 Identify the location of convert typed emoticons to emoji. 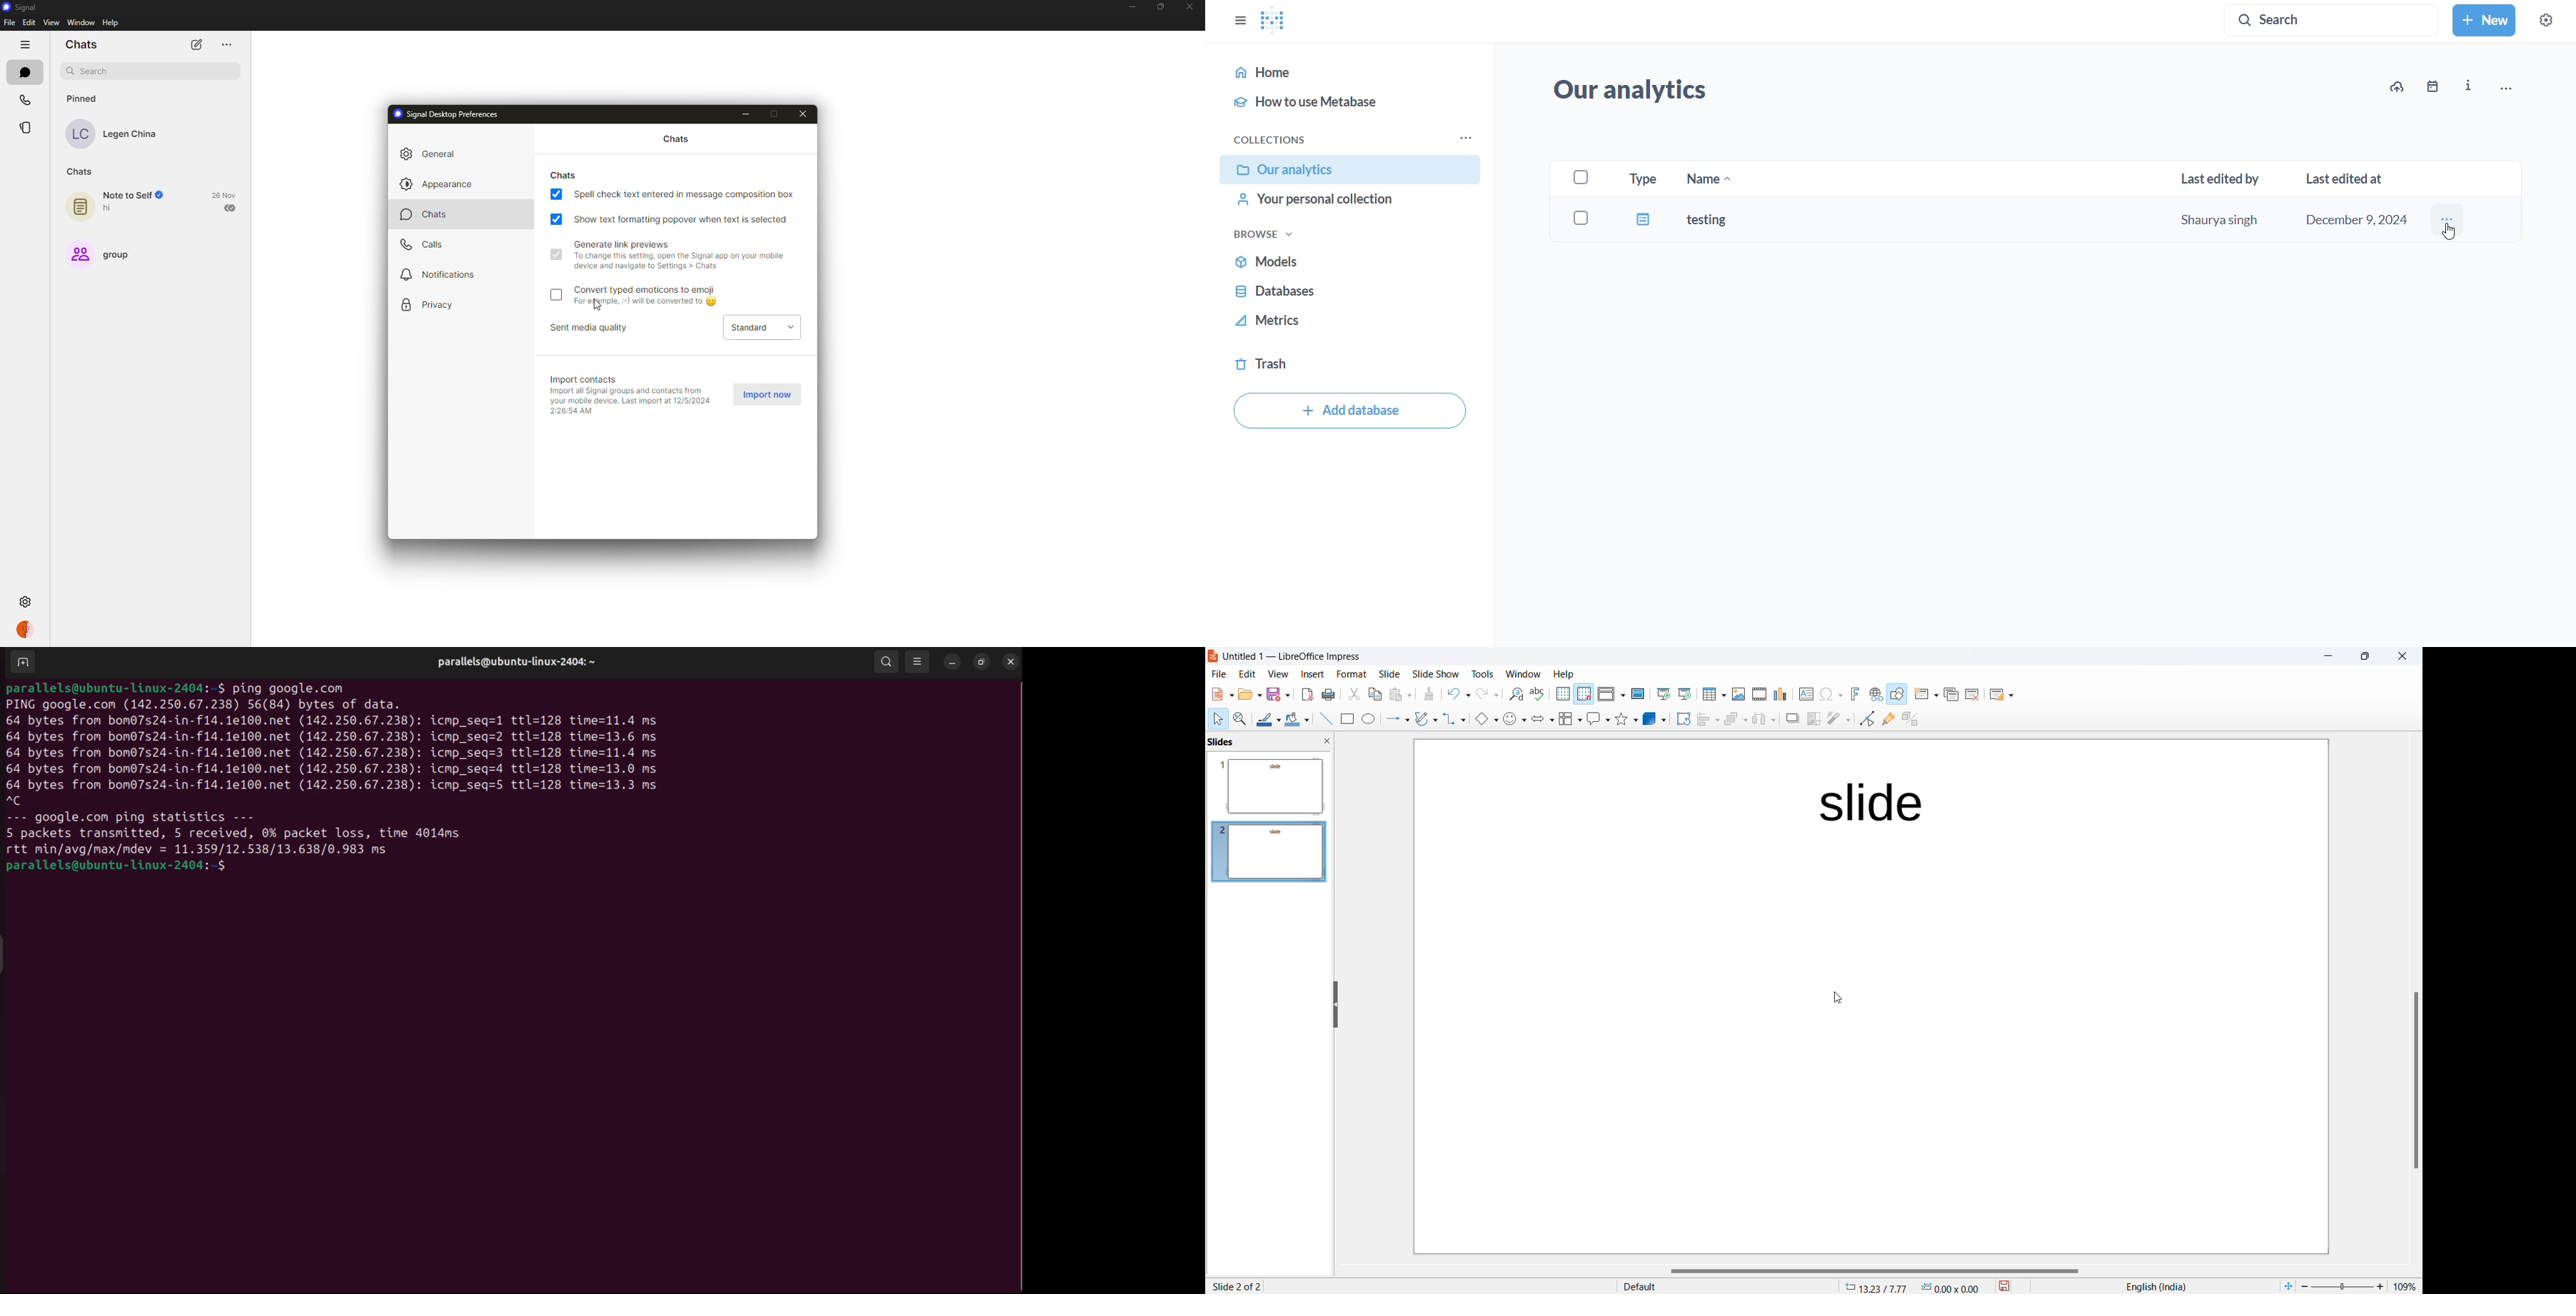
(649, 296).